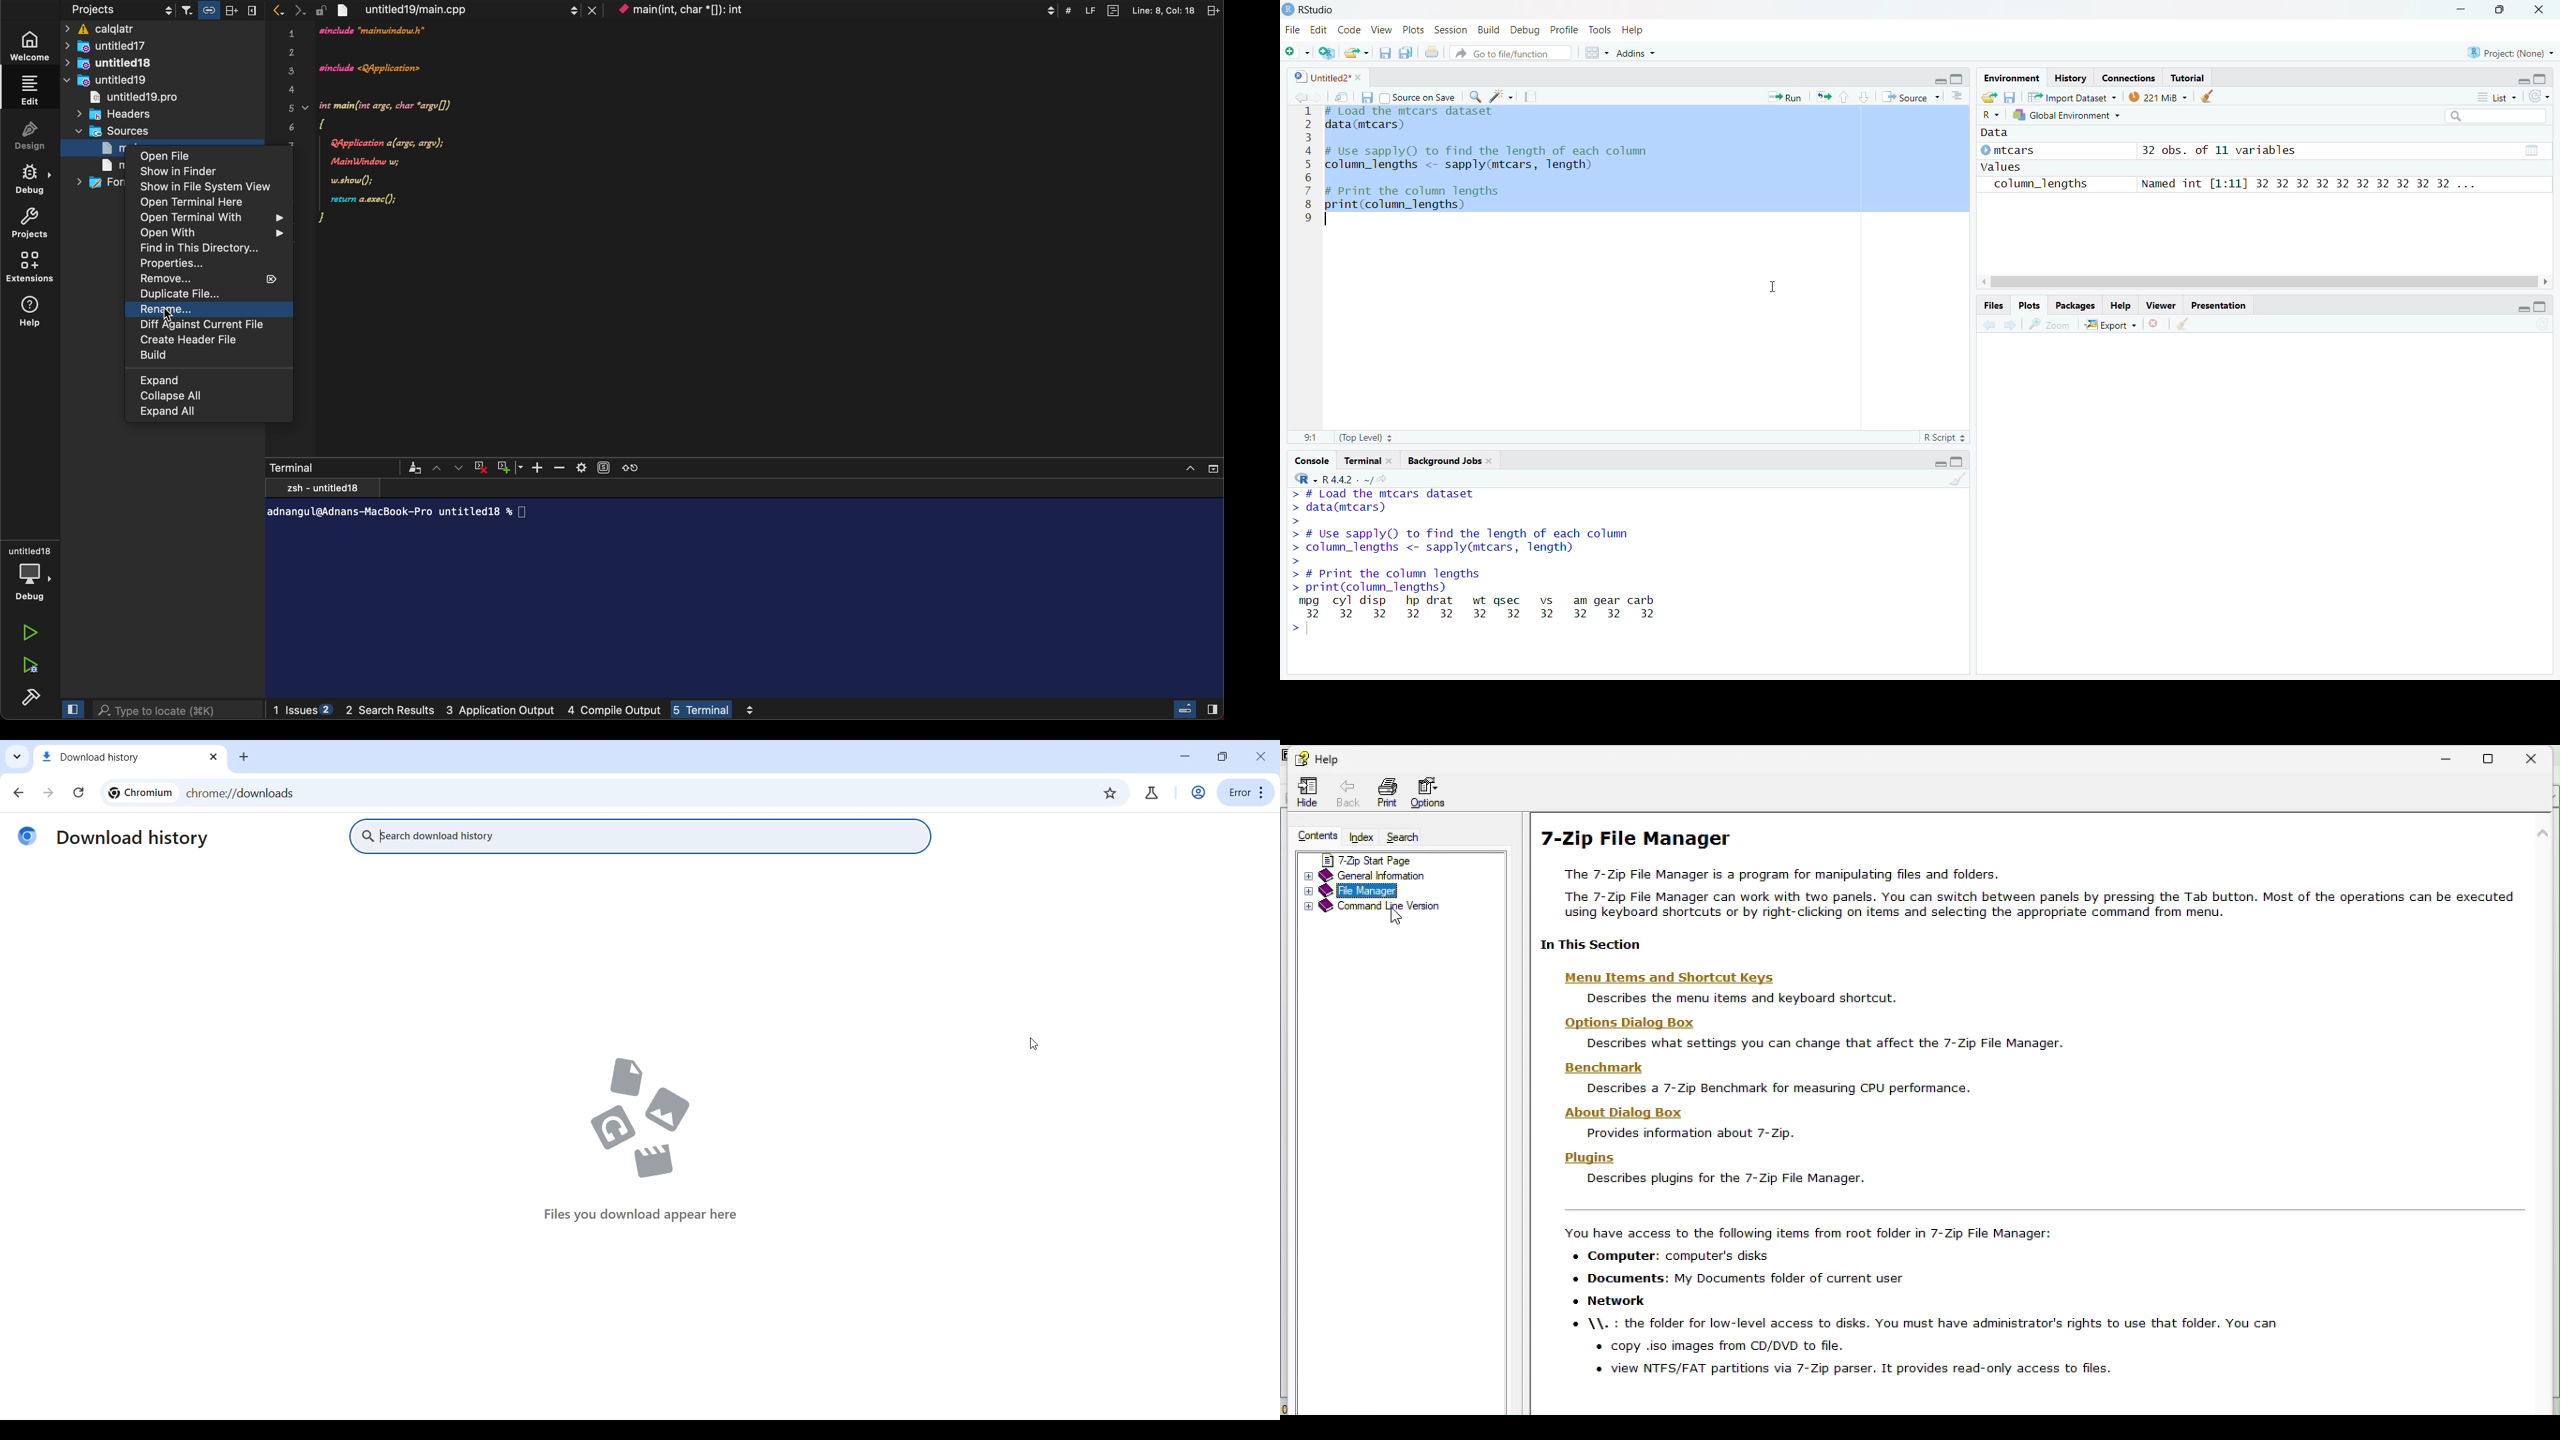 The width and height of the screenshot is (2576, 1456). I want to click on Plots, so click(1414, 29).